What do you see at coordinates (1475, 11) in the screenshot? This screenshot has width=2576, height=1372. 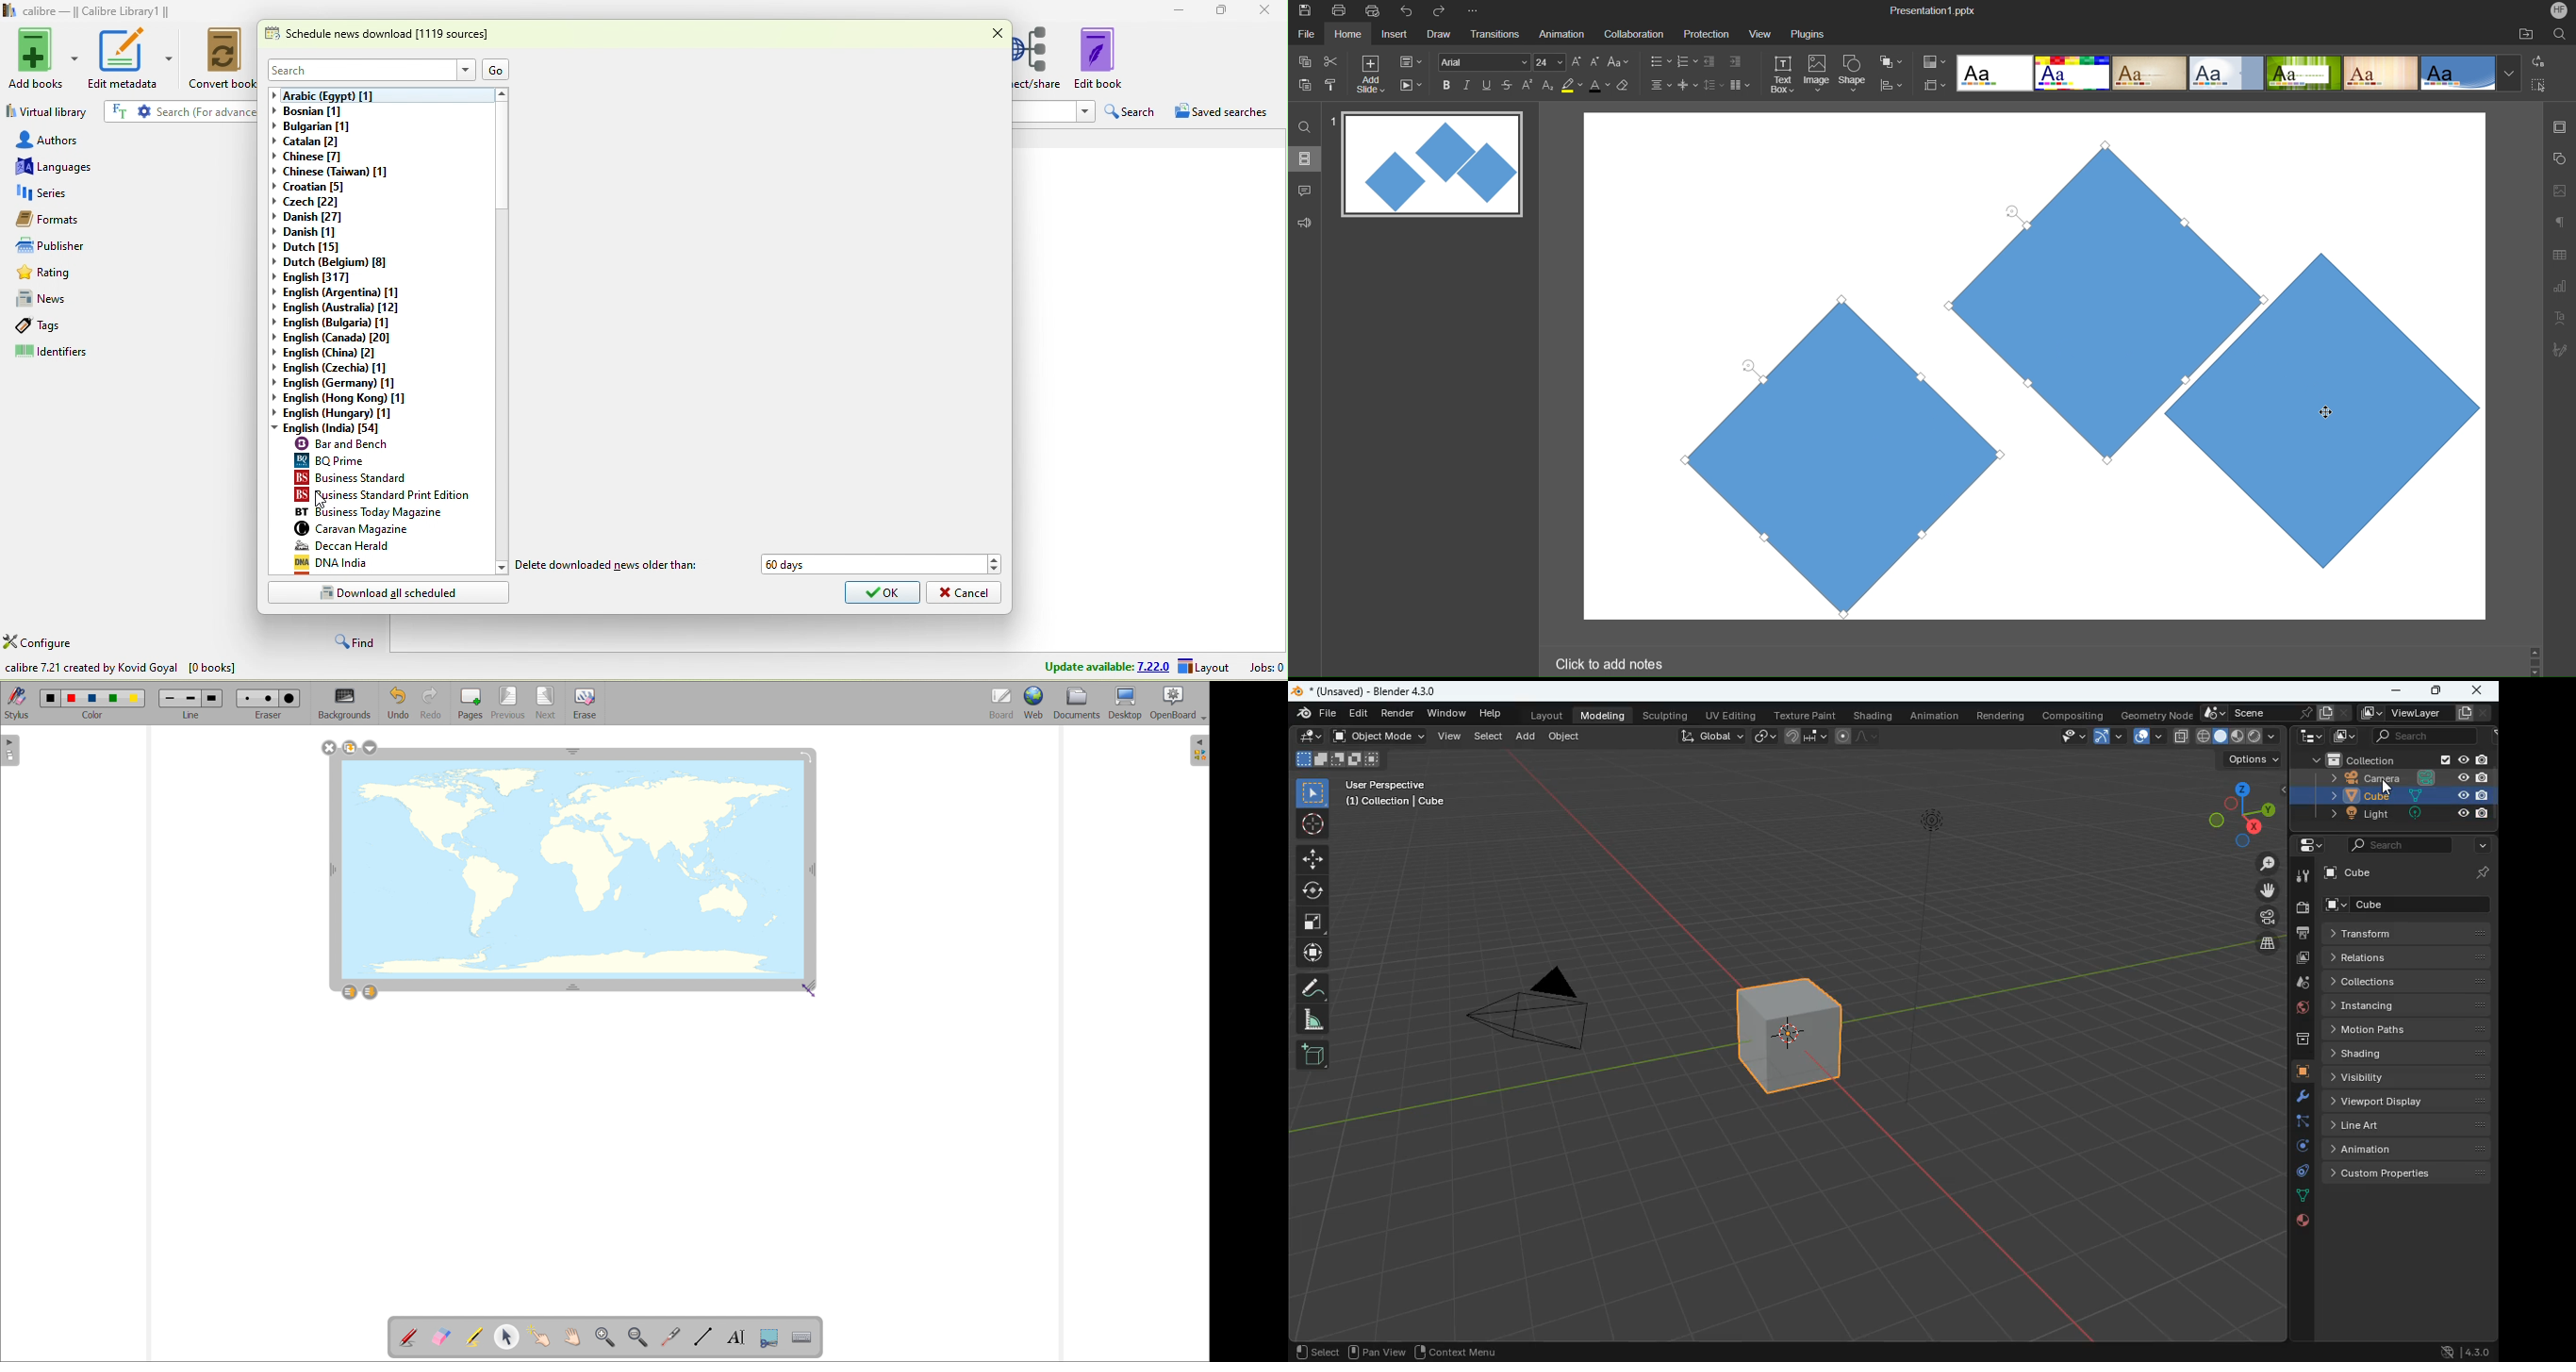 I see `More` at bounding box center [1475, 11].